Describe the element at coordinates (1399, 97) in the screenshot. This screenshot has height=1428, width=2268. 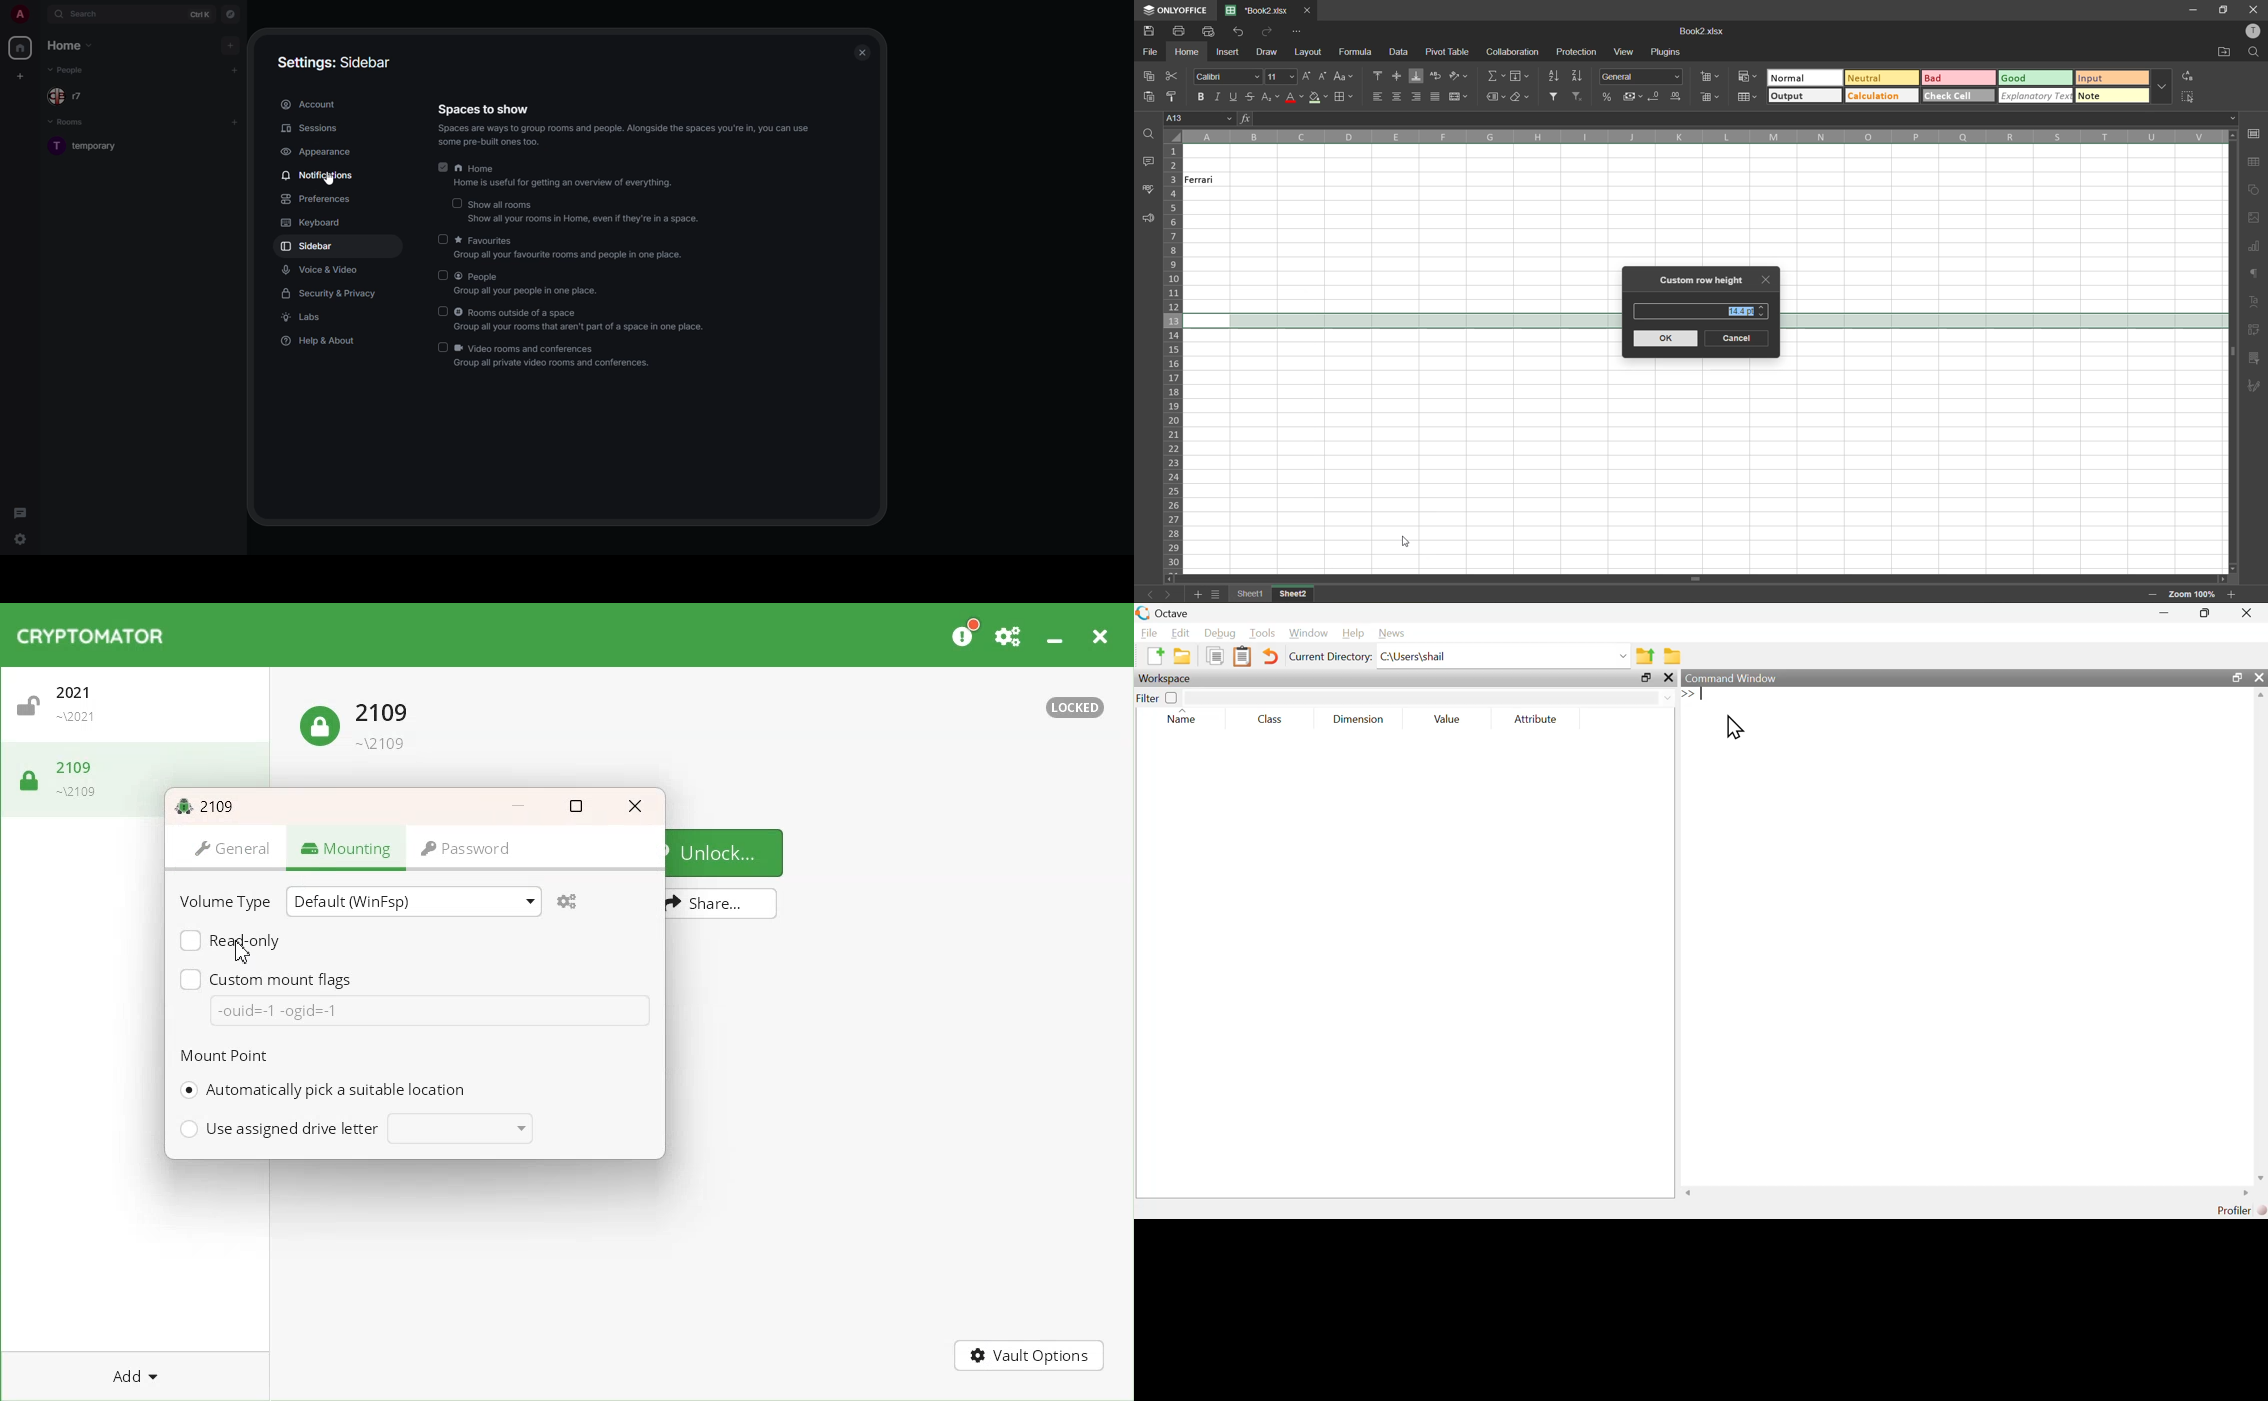
I see `align center` at that location.